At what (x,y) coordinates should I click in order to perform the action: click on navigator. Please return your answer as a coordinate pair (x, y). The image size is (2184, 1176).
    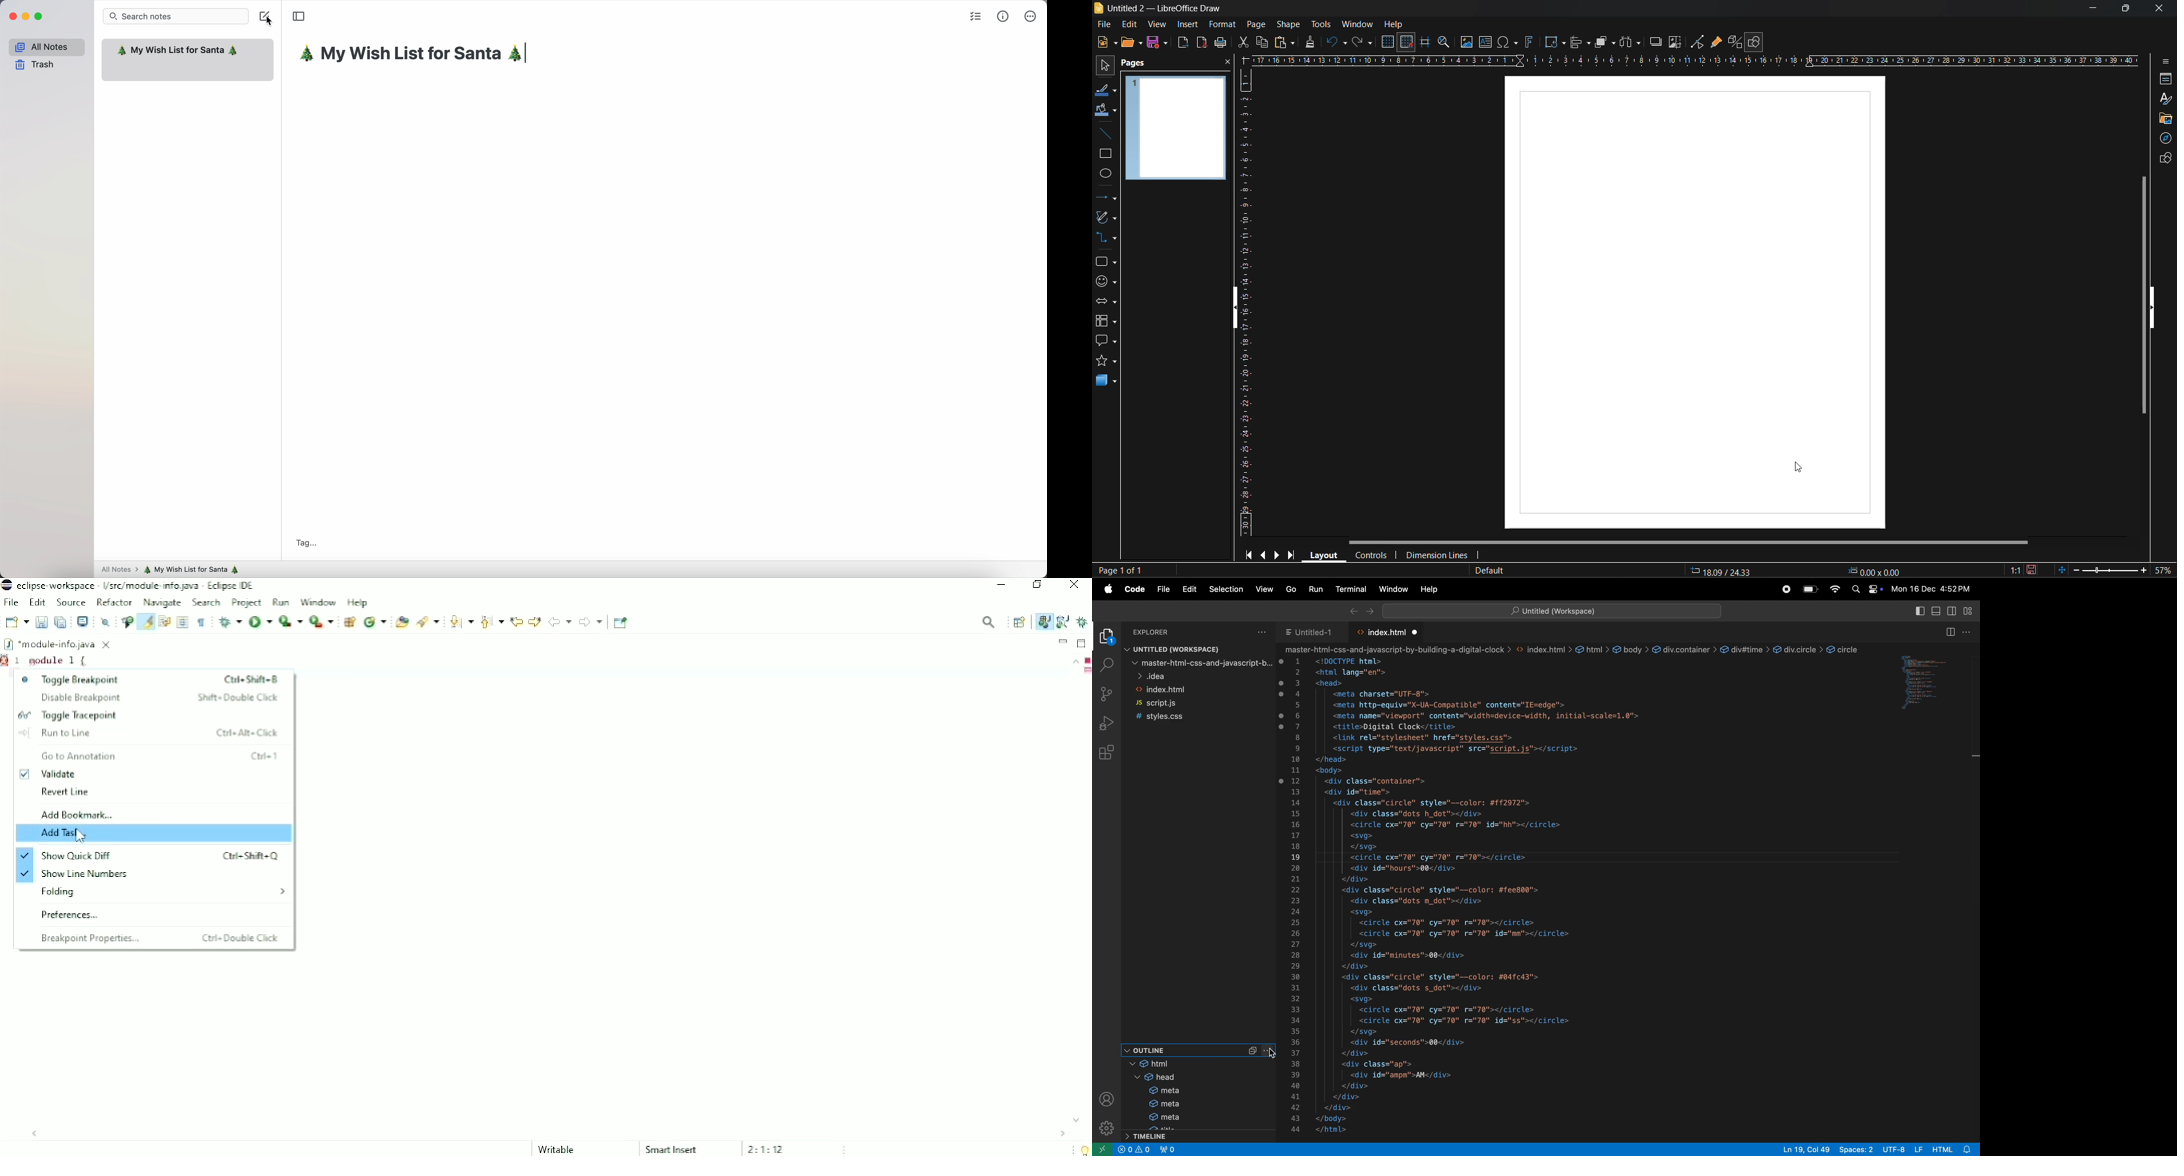
    Looking at the image, I should click on (2165, 139).